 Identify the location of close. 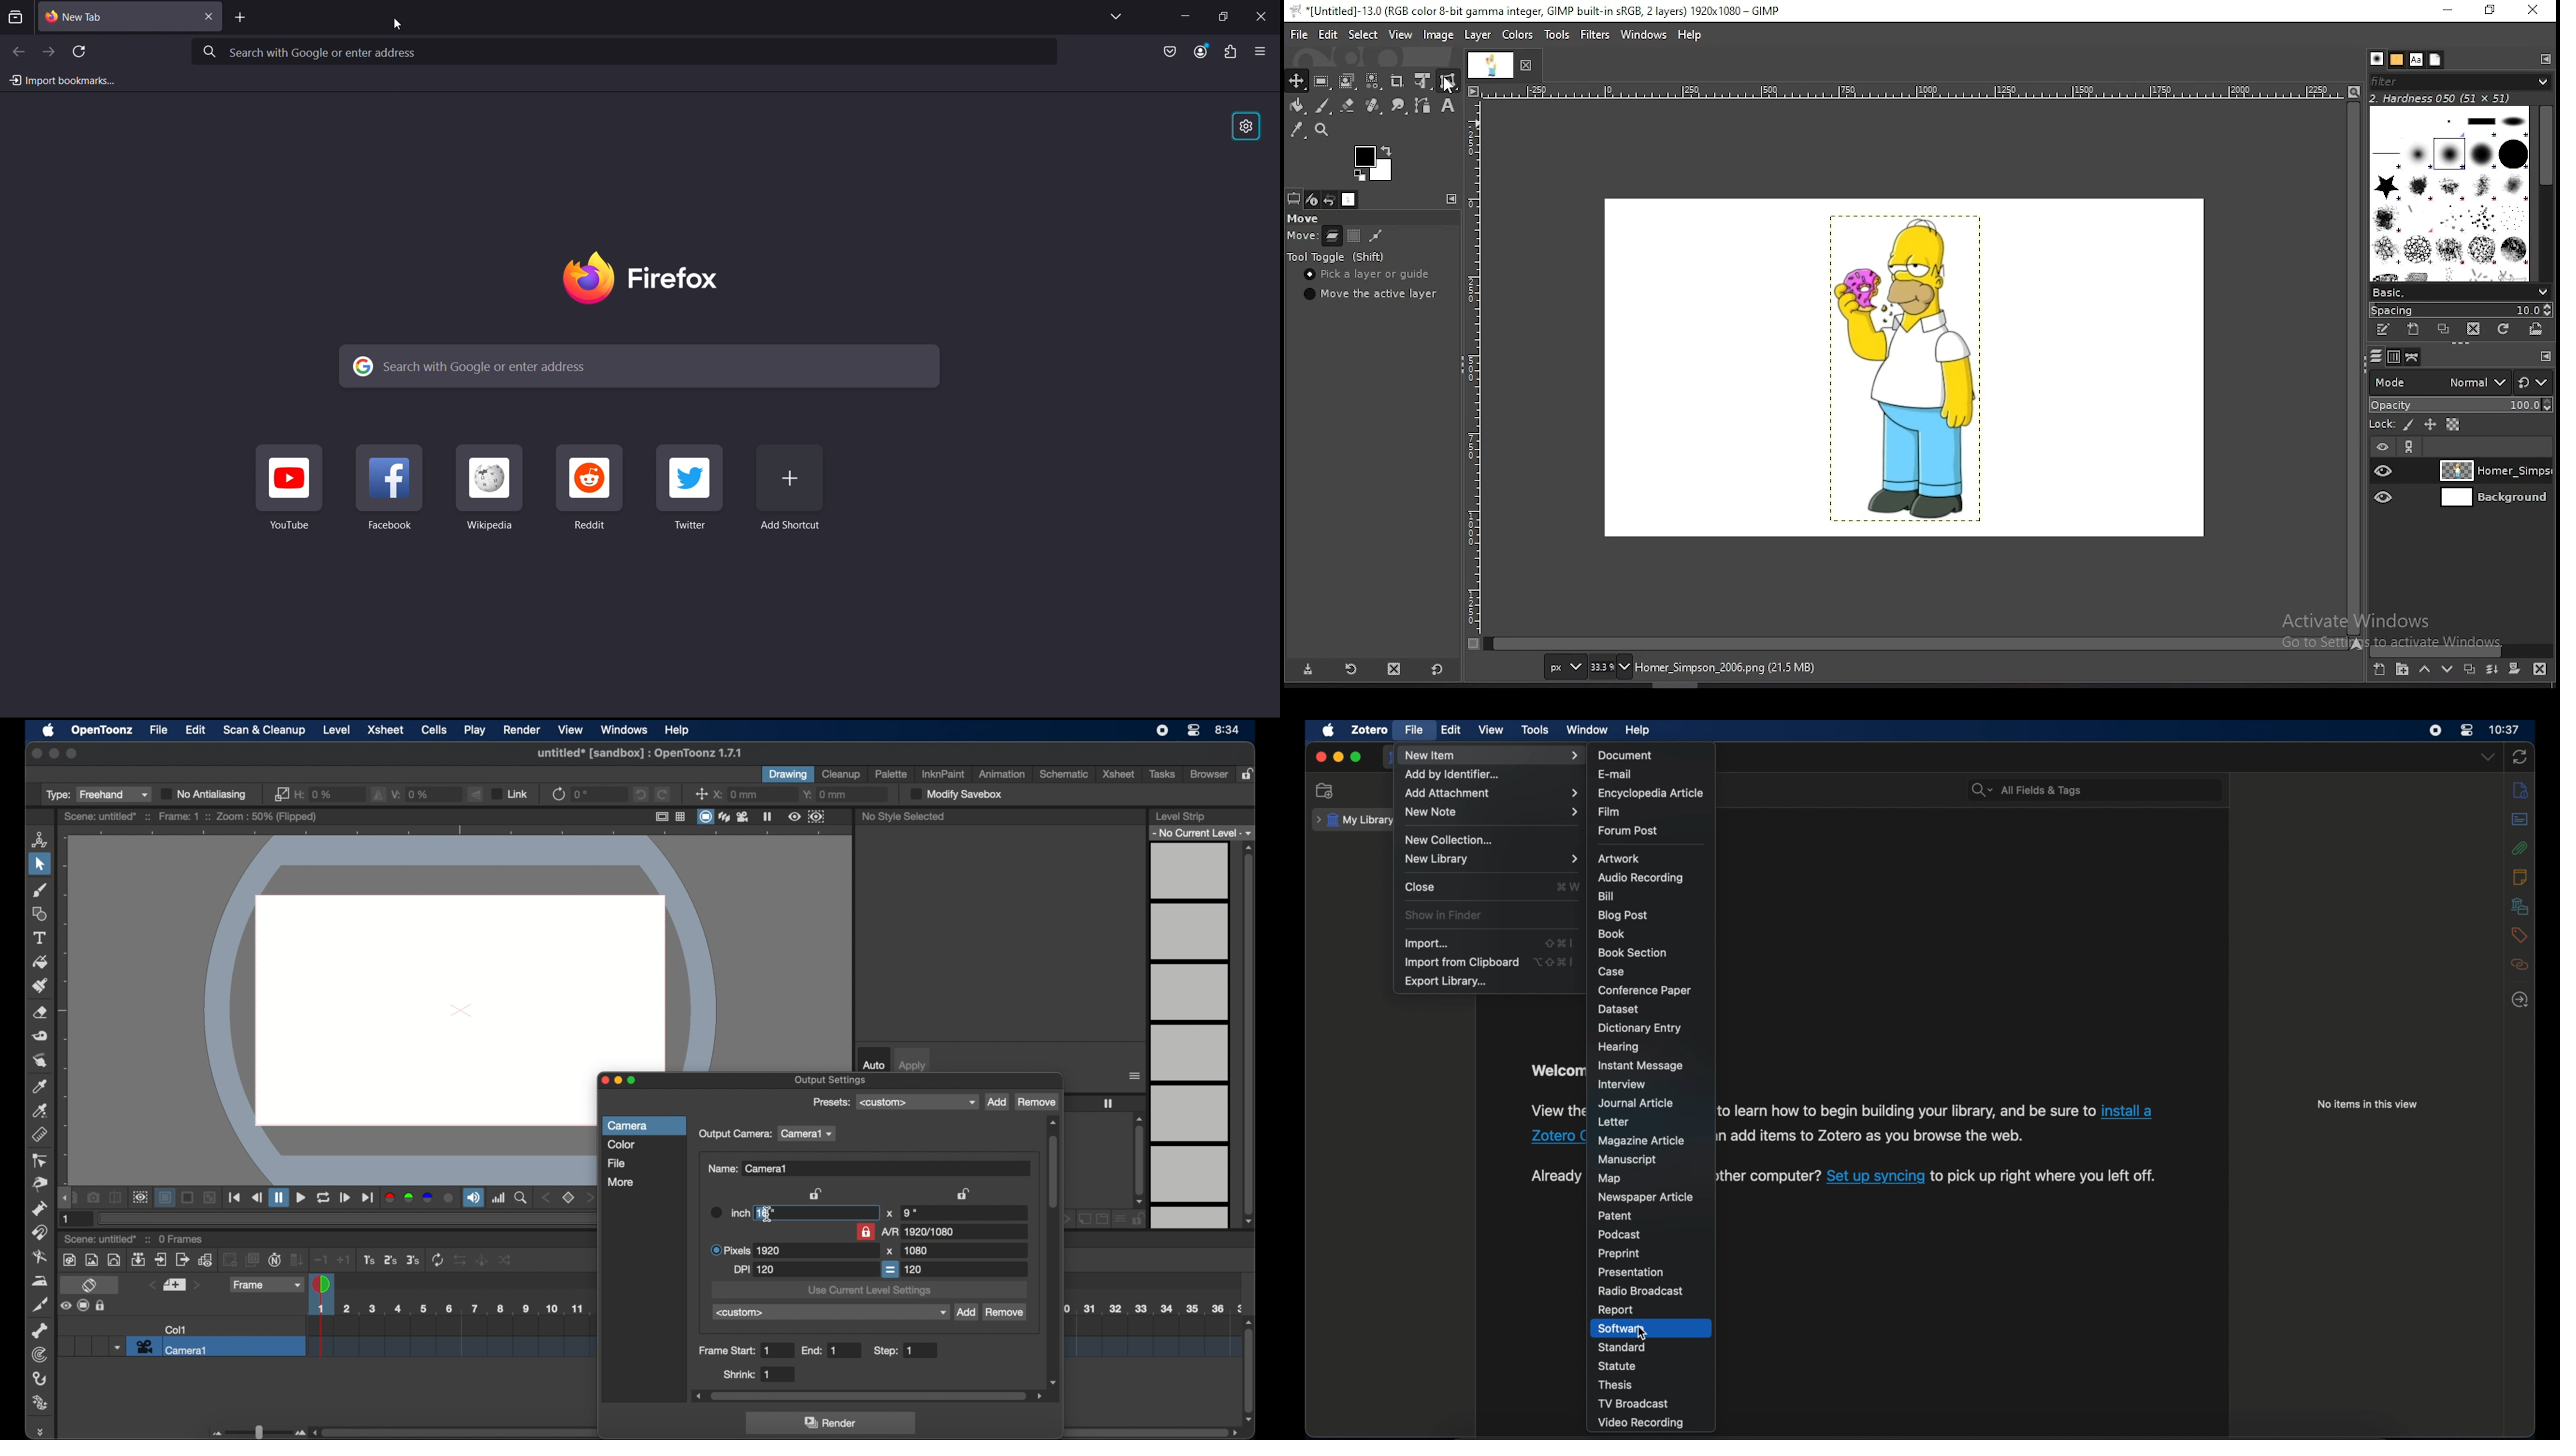
(35, 753).